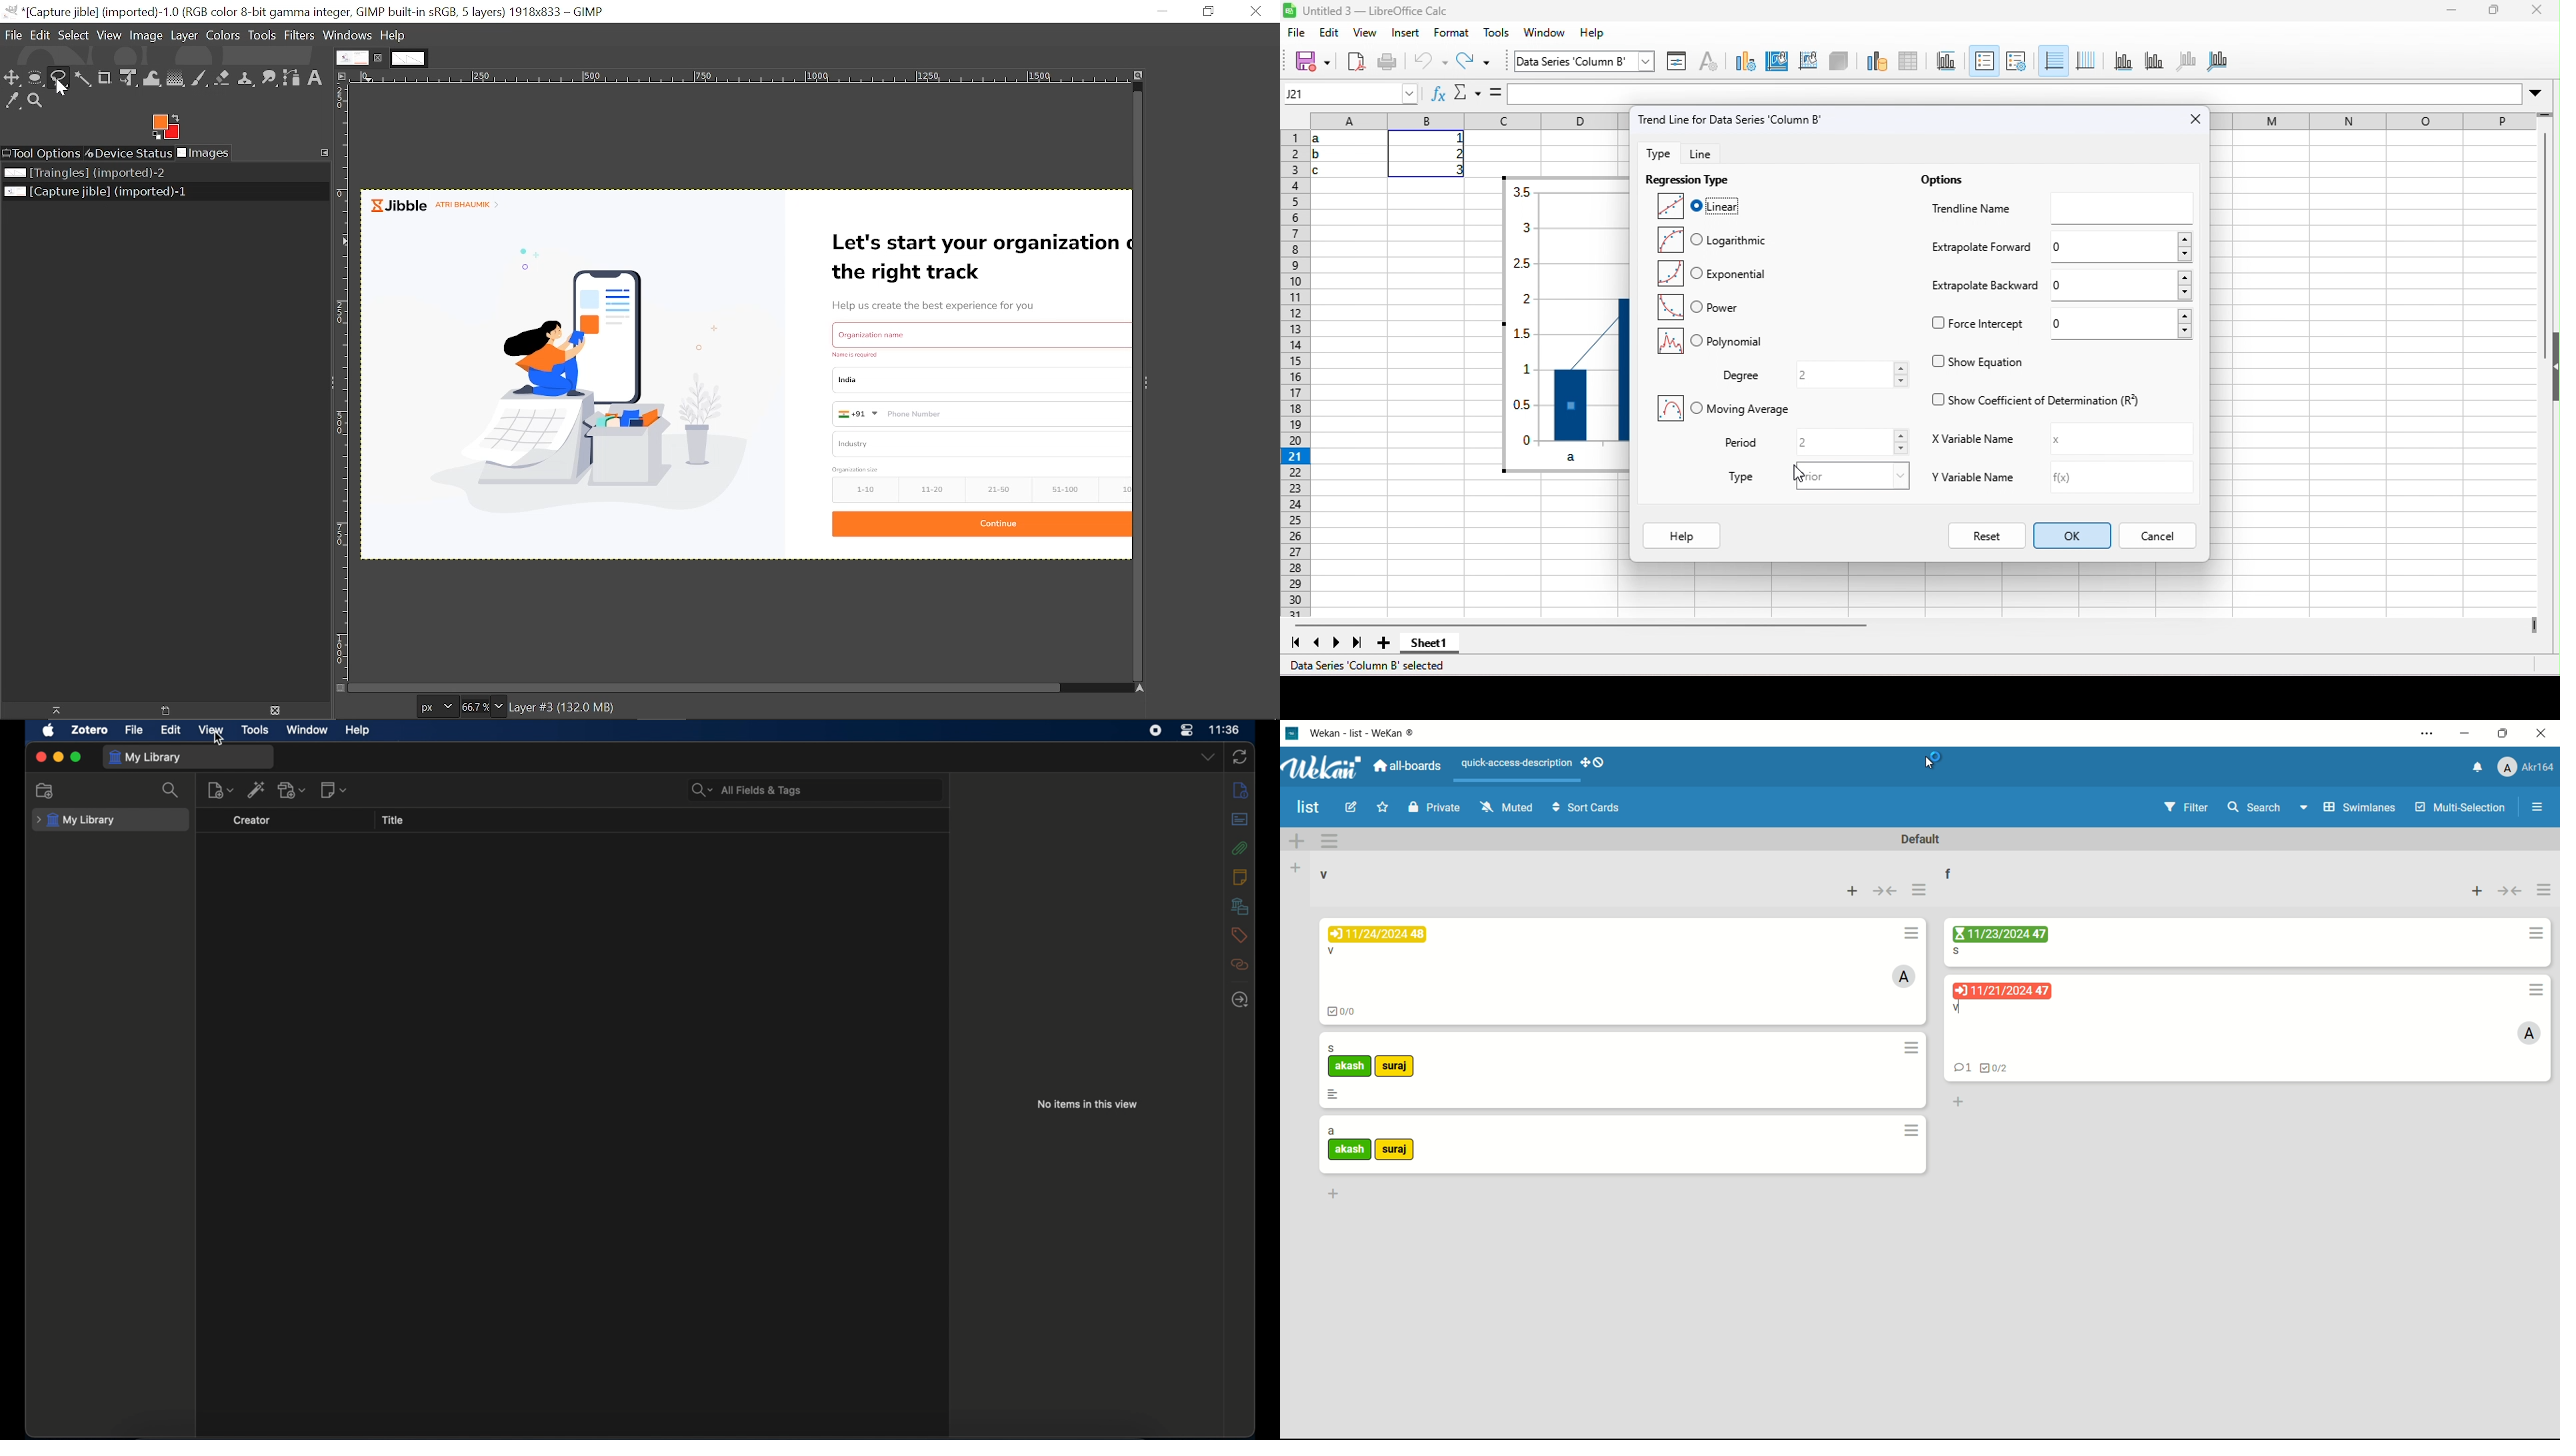  What do you see at coordinates (1239, 935) in the screenshot?
I see `tags` at bounding box center [1239, 935].